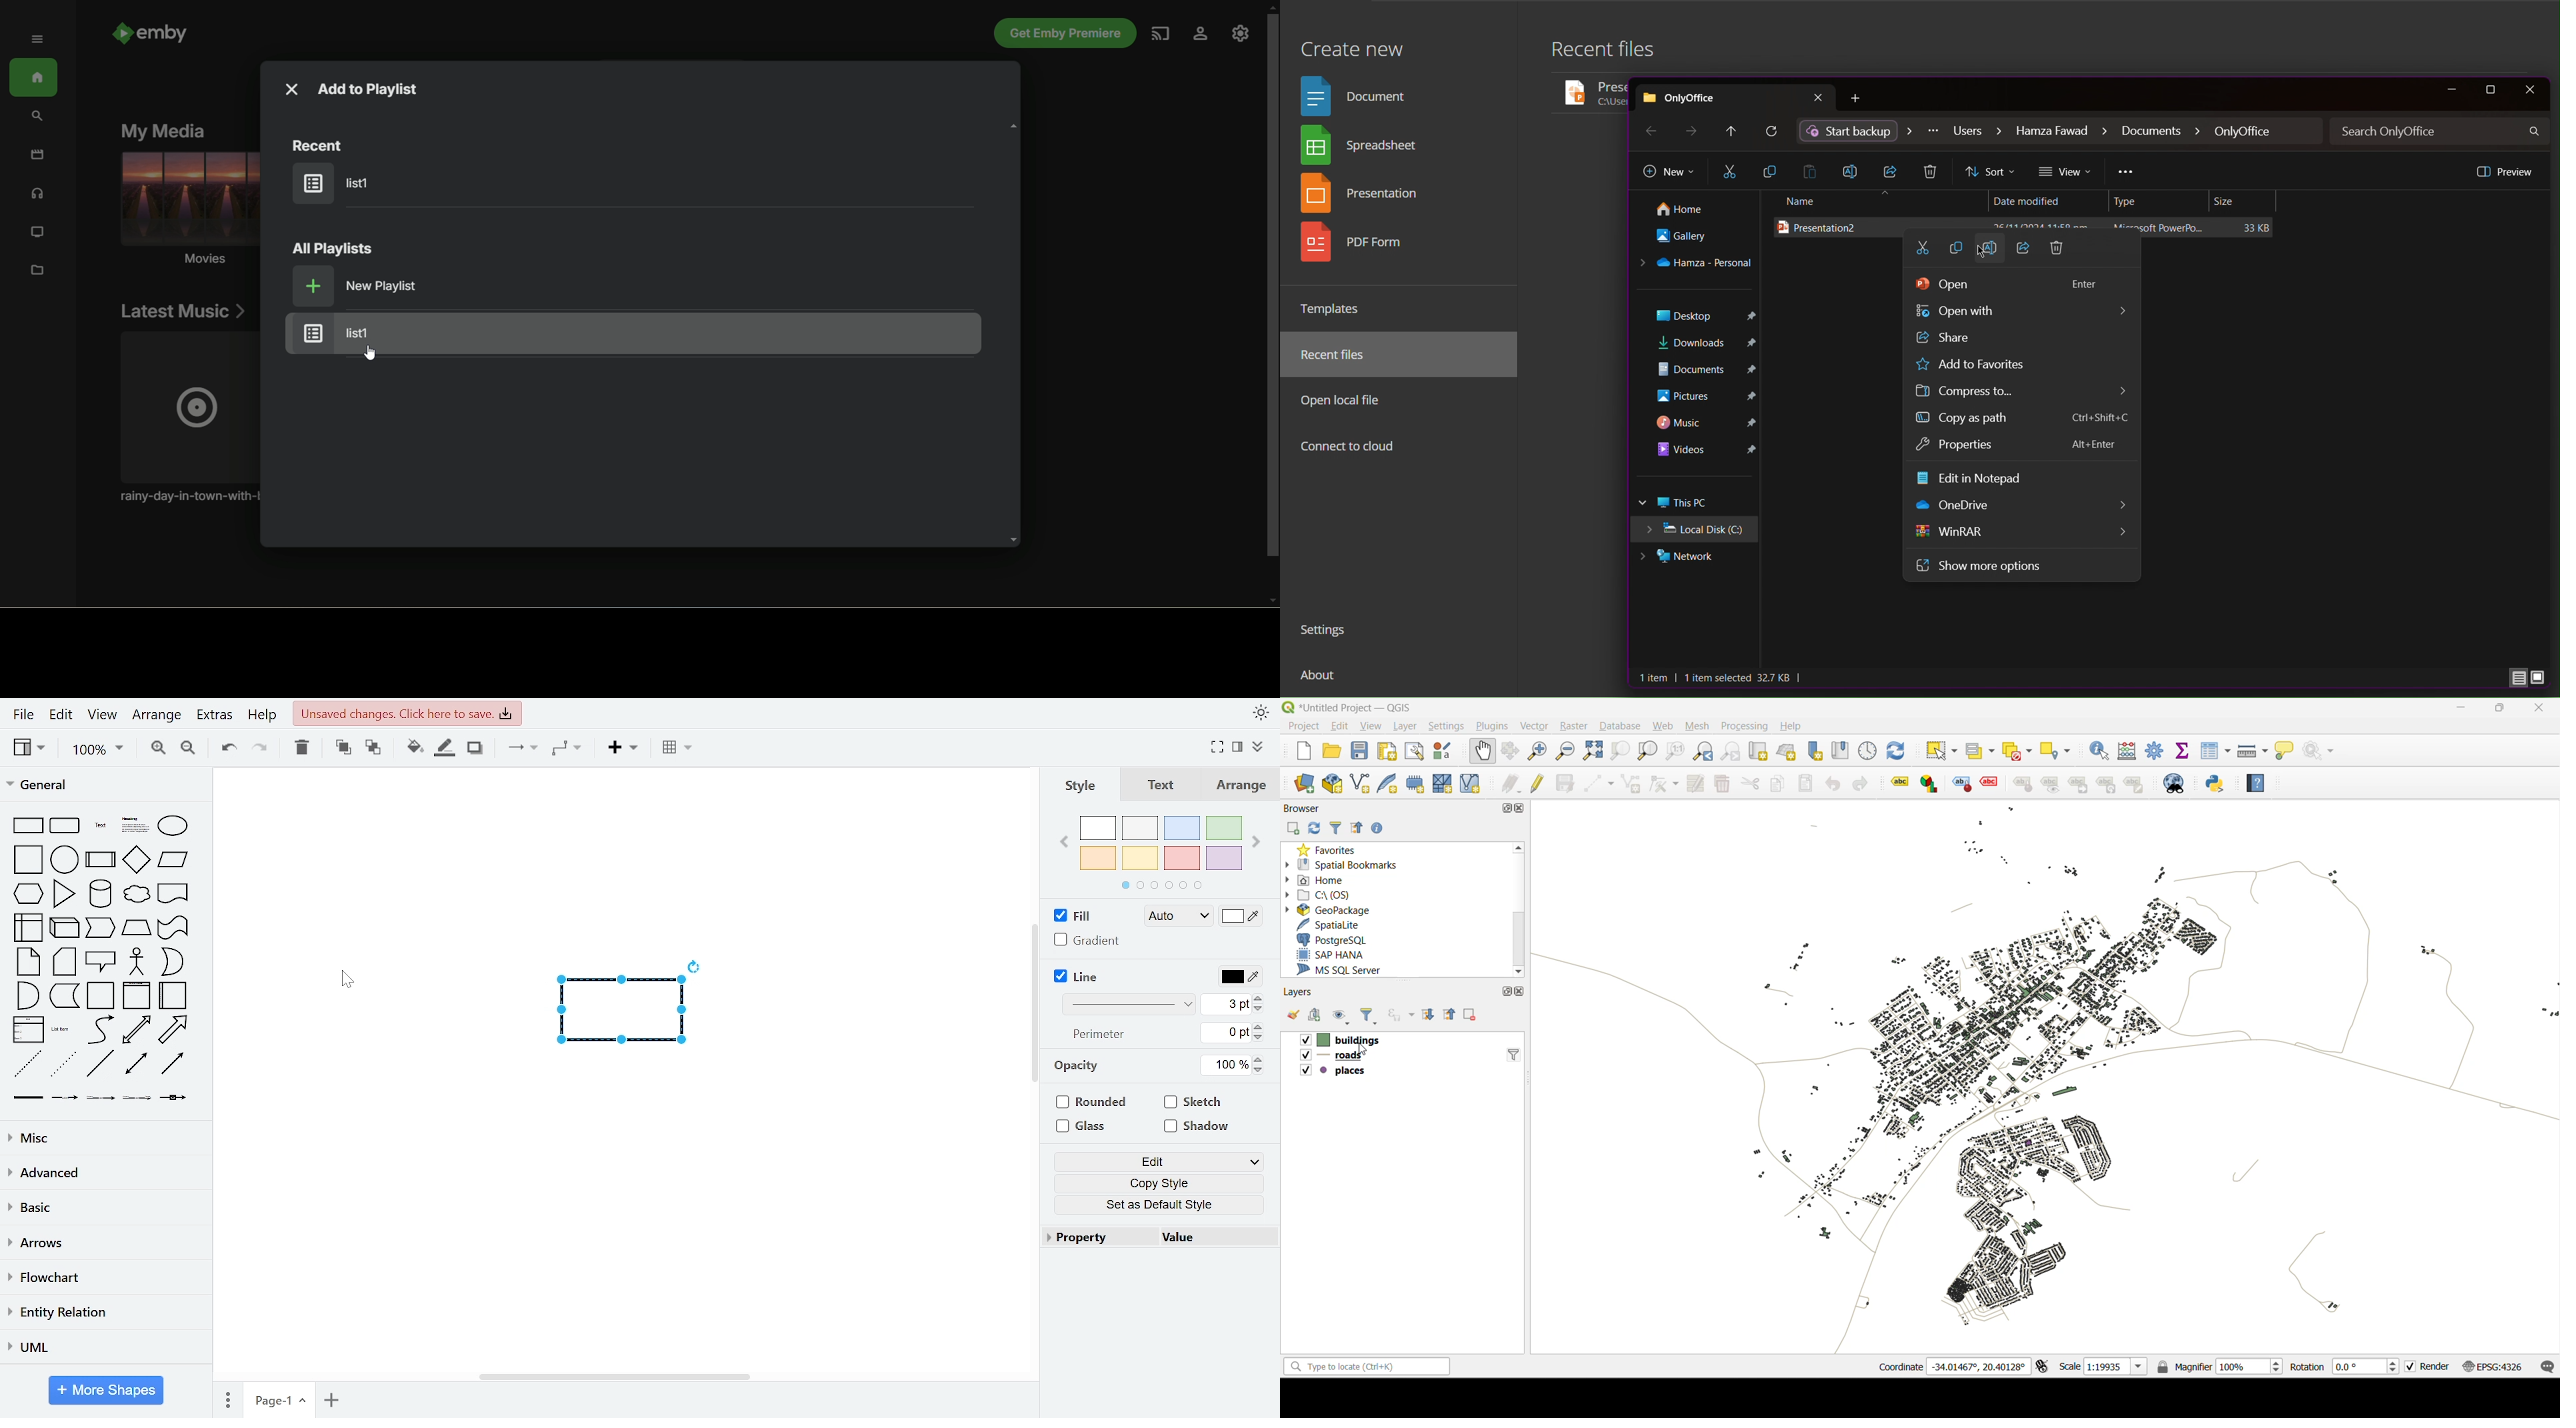 This screenshot has height=1428, width=2576. What do you see at coordinates (2155, 752) in the screenshot?
I see `toolbox` at bounding box center [2155, 752].